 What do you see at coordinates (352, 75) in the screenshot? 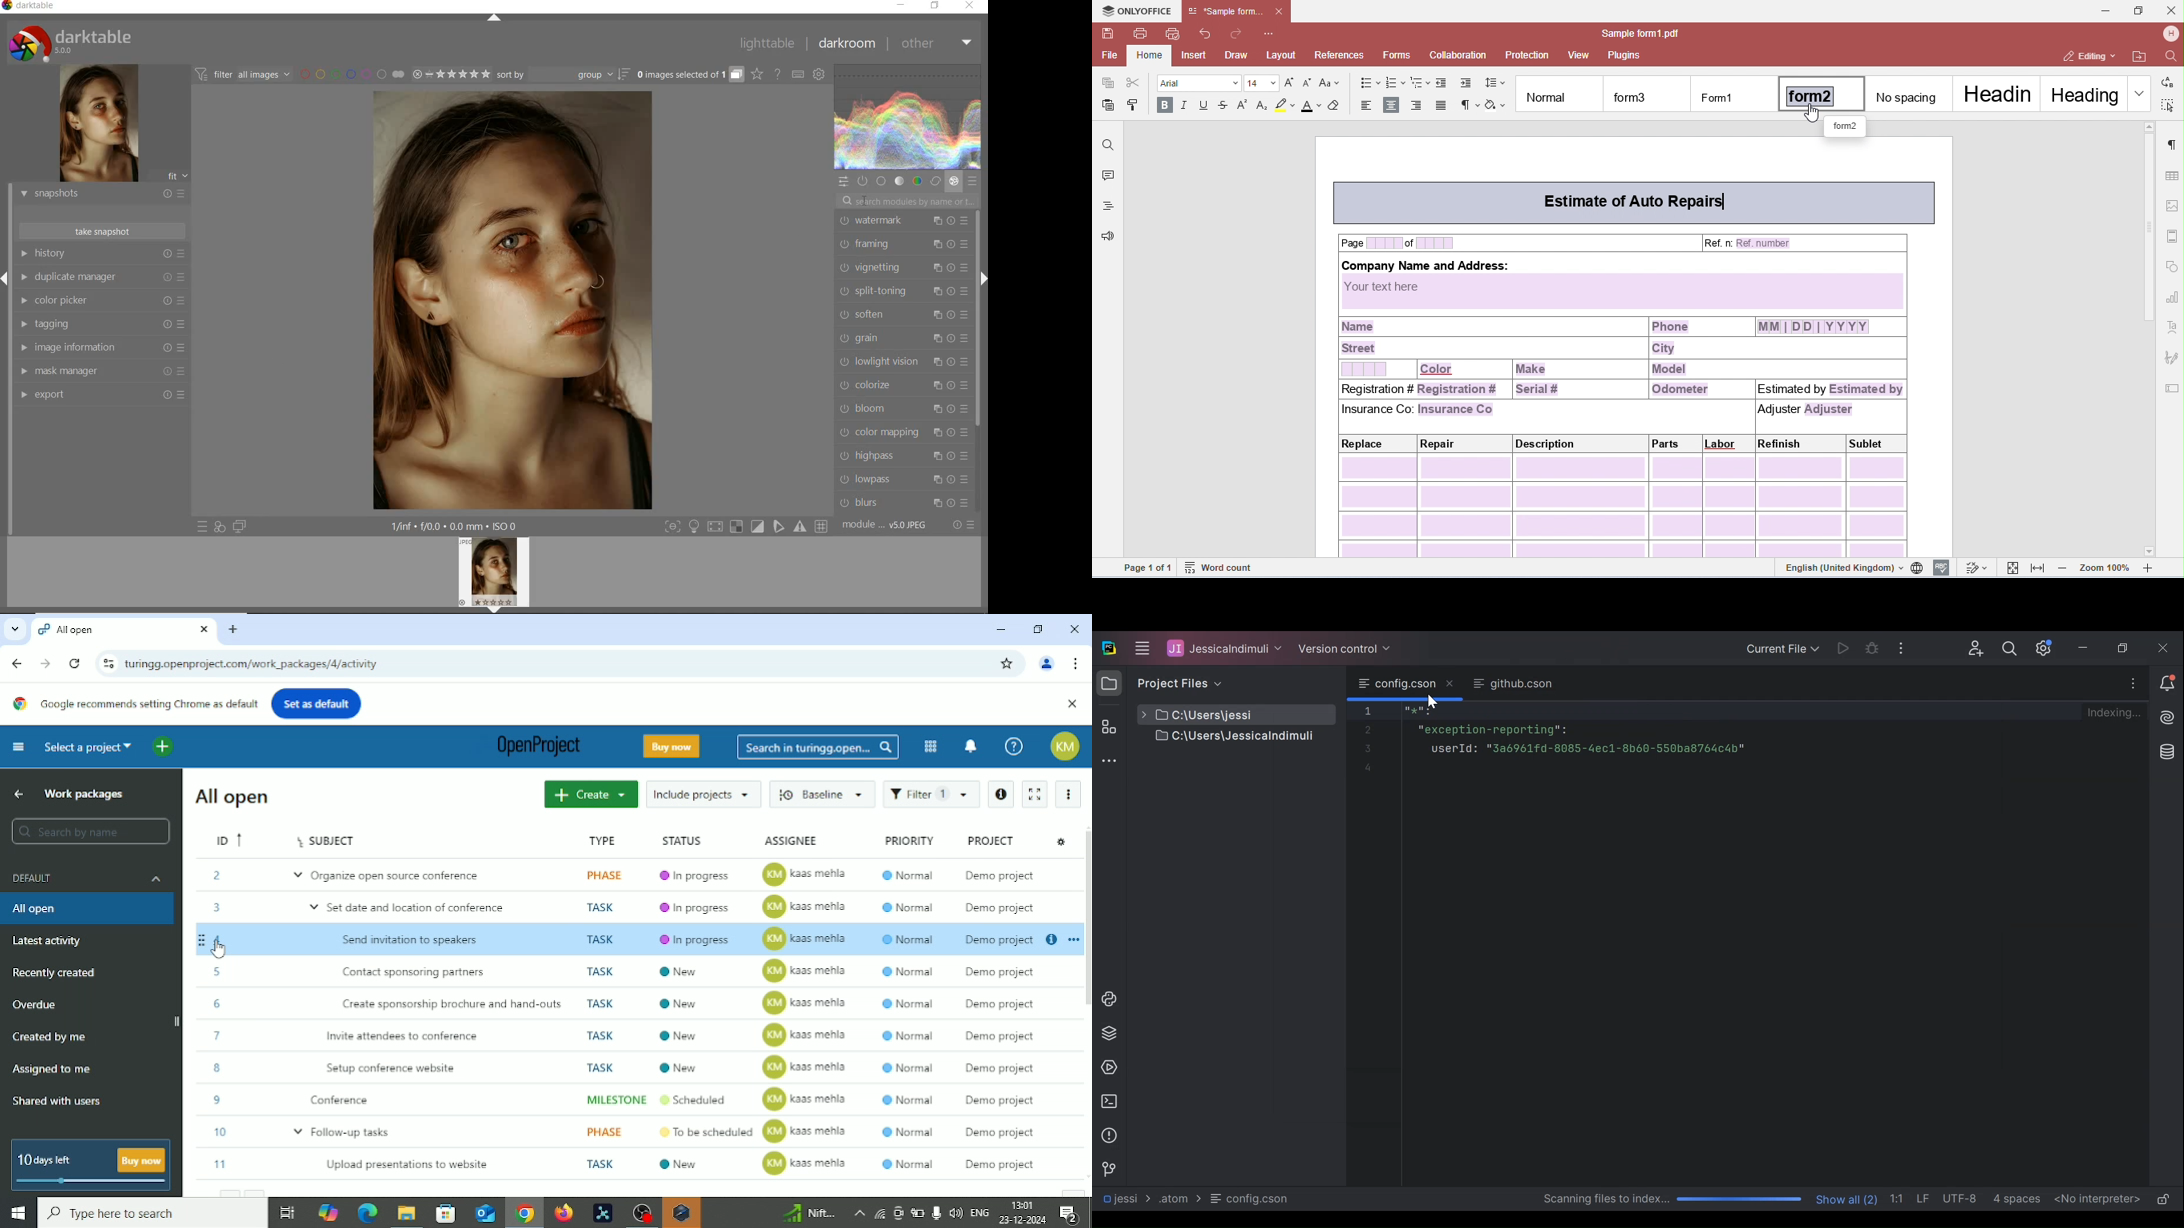
I see `filter by image color` at bounding box center [352, 75].